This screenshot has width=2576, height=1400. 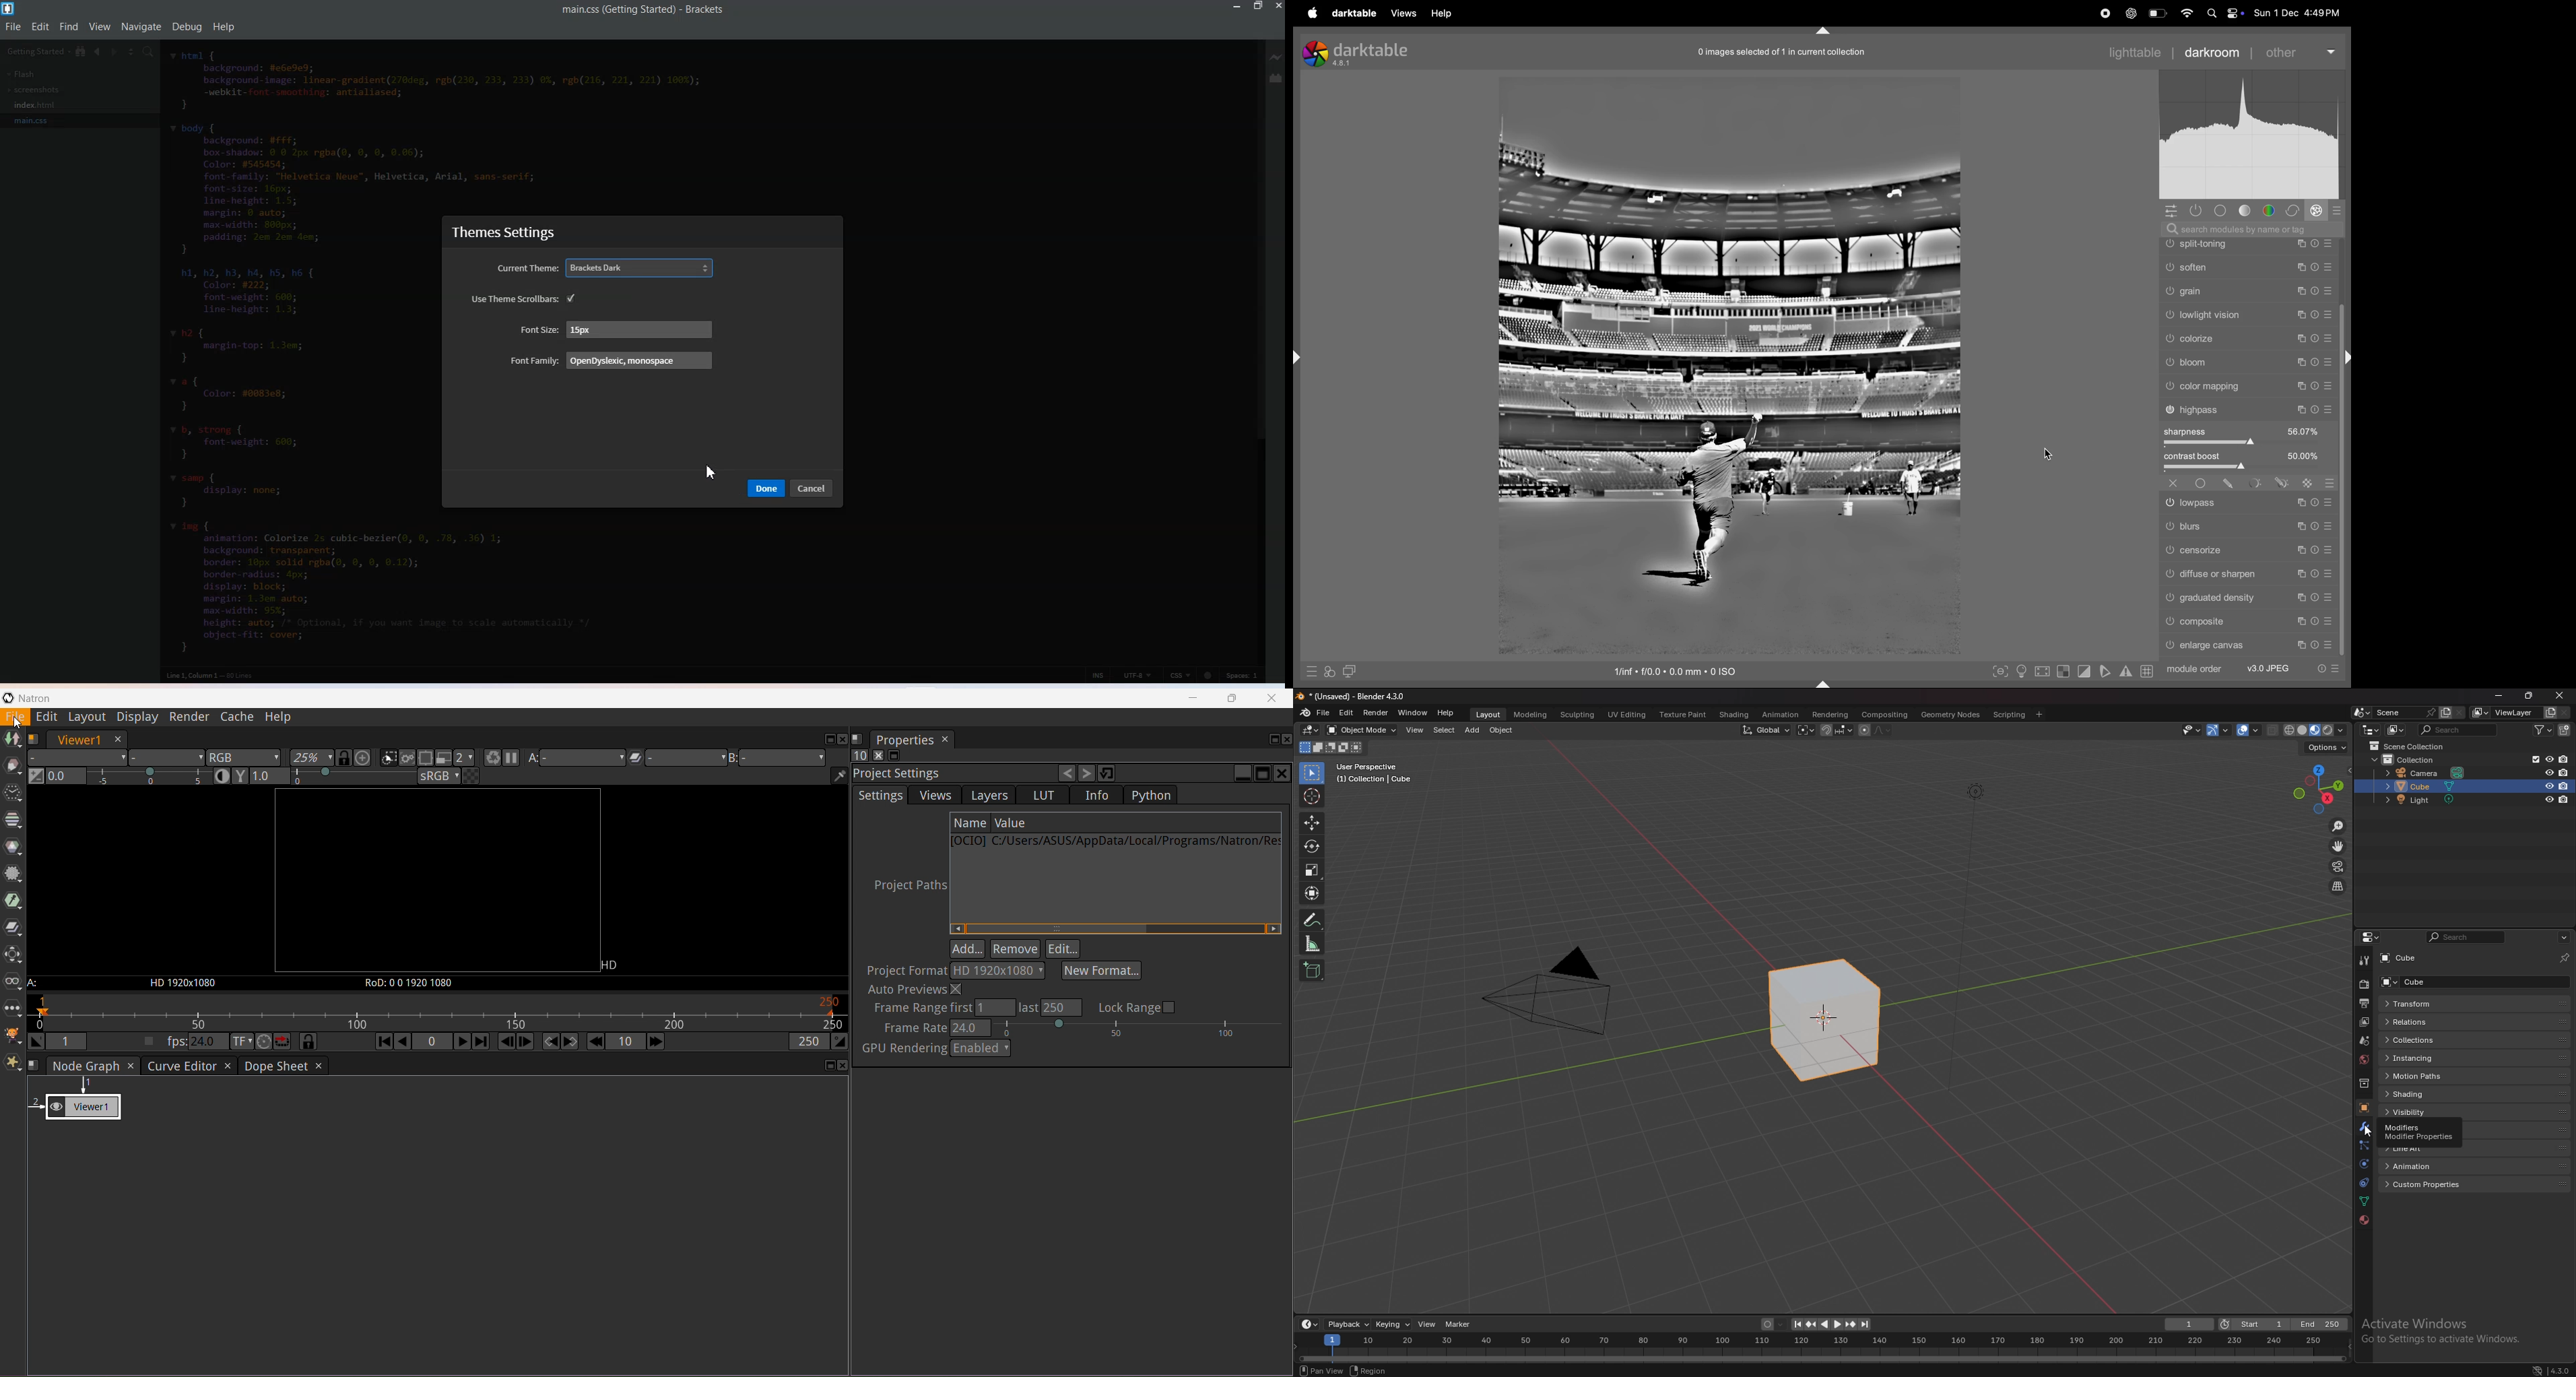 What do you see at coordinates (614, 965) in the screenshot?
I see `Image Format` at bounding box center [614, 965].